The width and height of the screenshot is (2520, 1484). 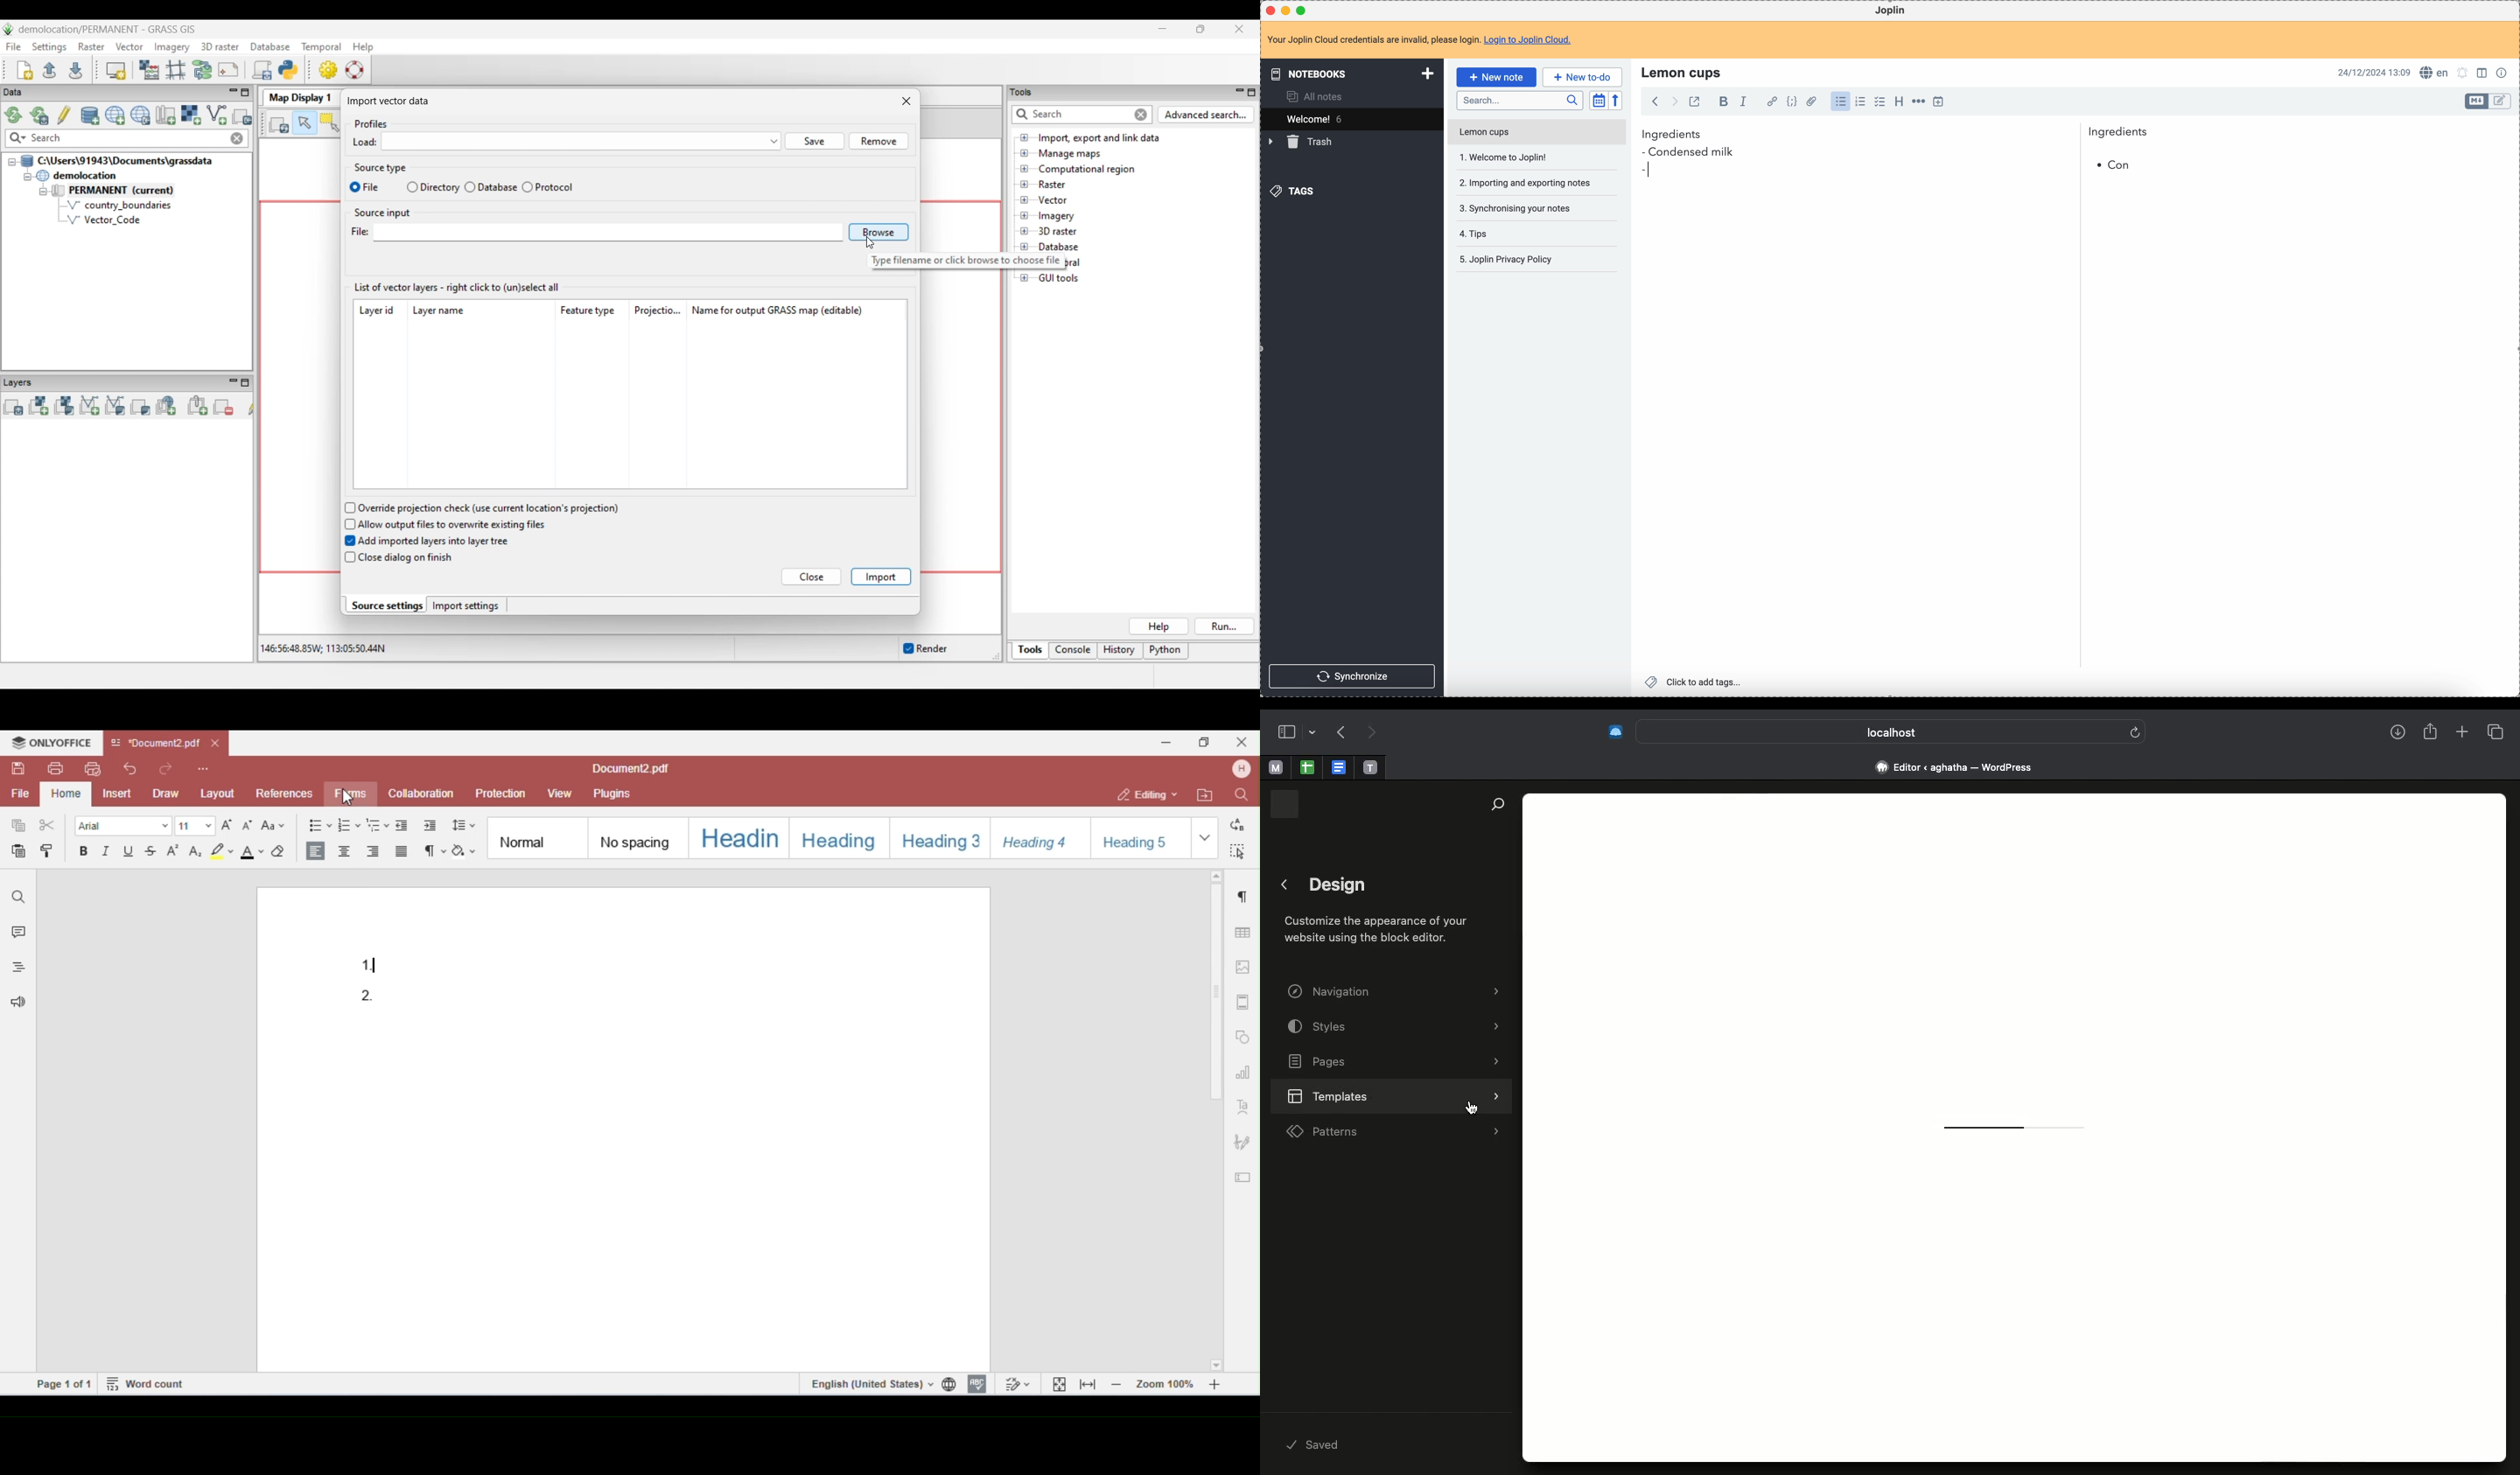 I want to click on tips, so click(x=1475, y=235).